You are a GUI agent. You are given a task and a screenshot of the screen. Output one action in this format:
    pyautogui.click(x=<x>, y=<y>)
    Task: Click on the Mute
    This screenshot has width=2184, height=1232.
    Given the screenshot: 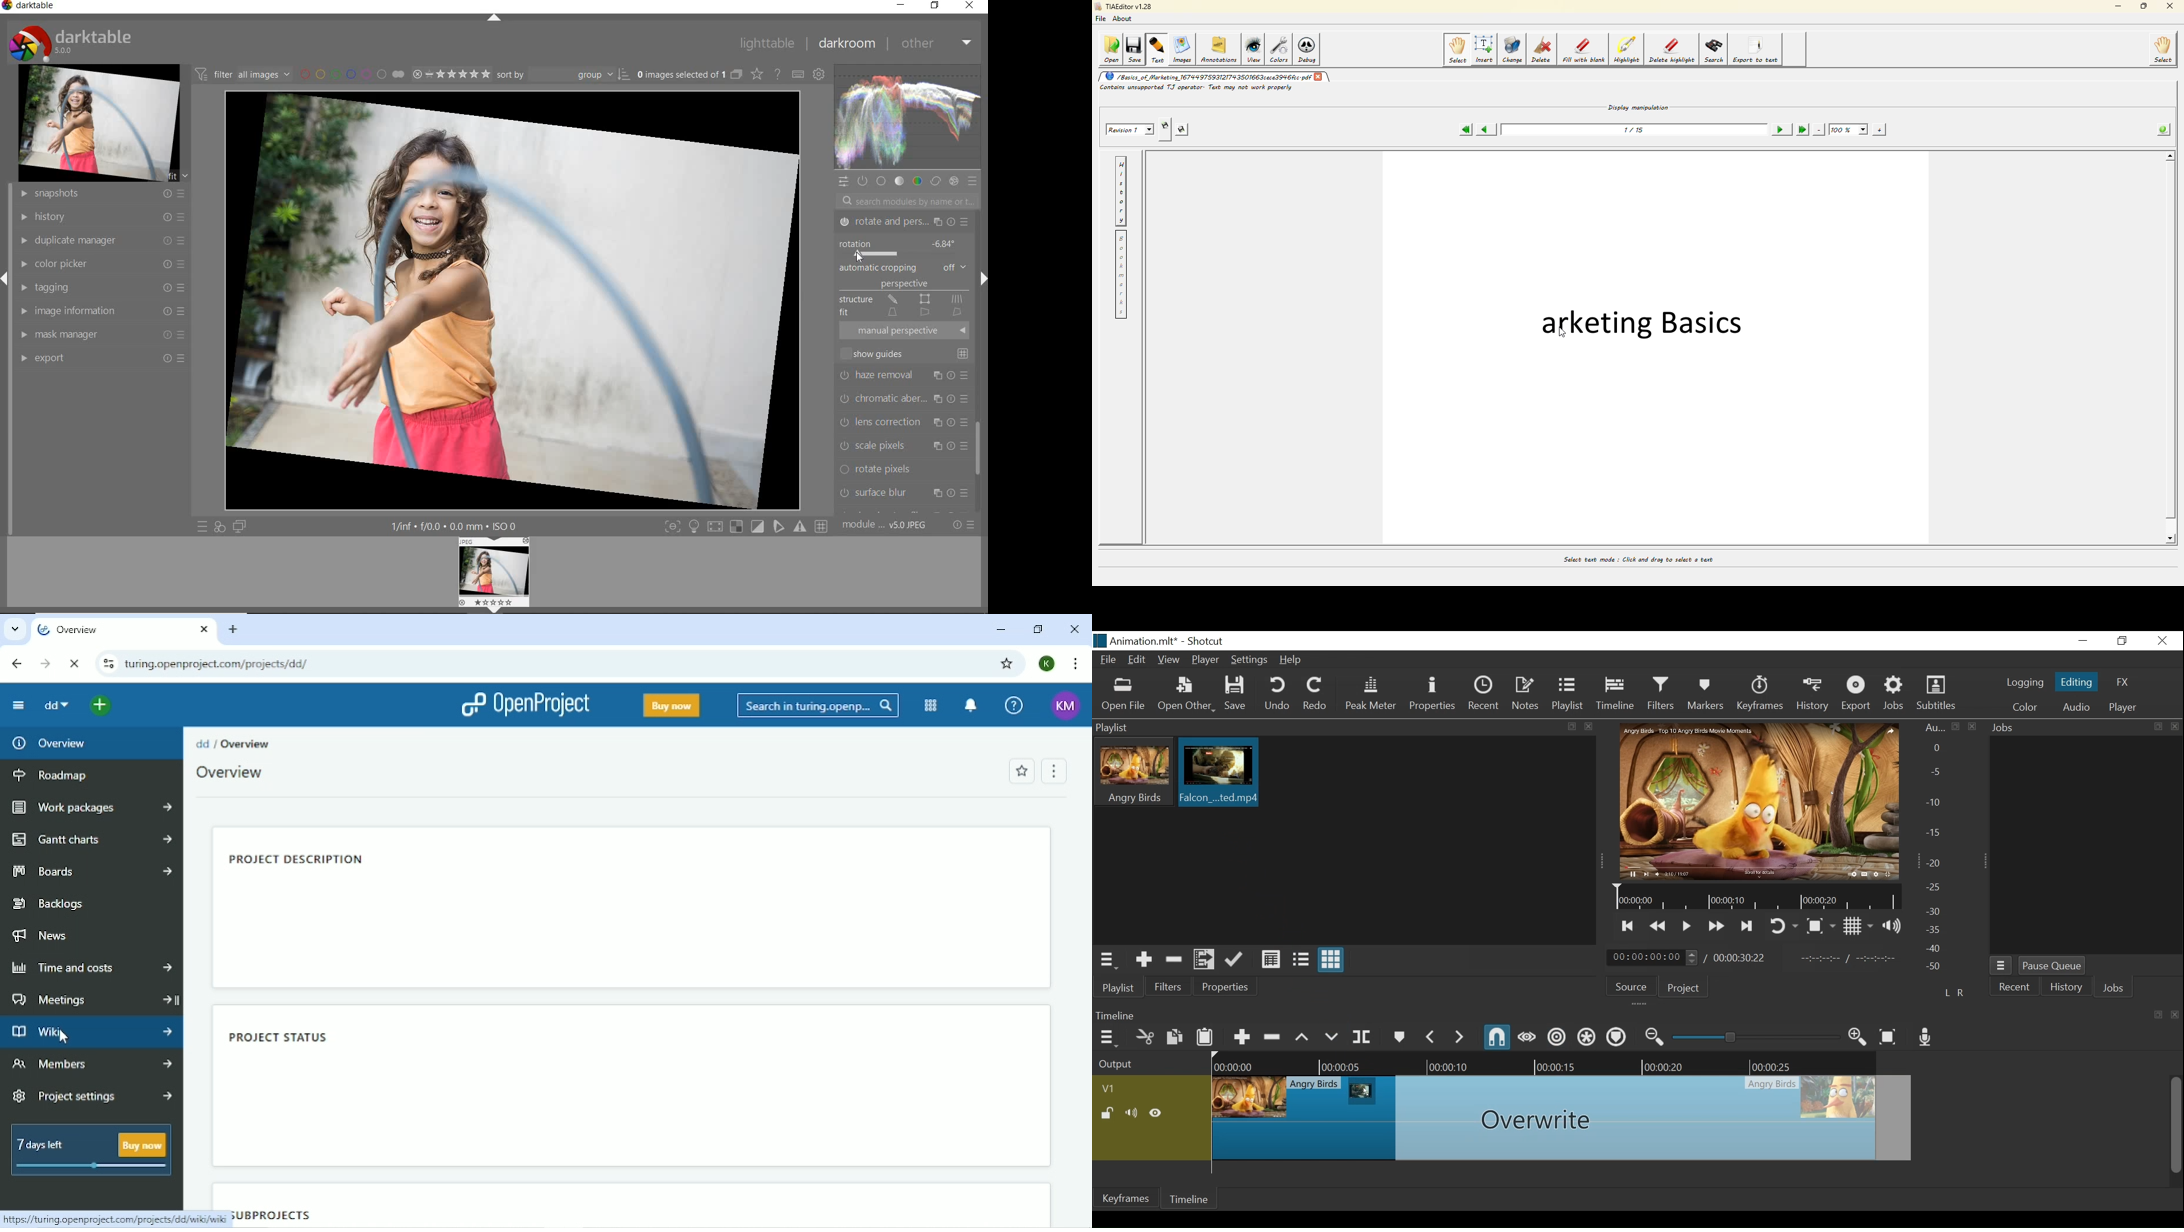 What is the action you would take?
    pyautogui.click(x=1132, y=1113)
    